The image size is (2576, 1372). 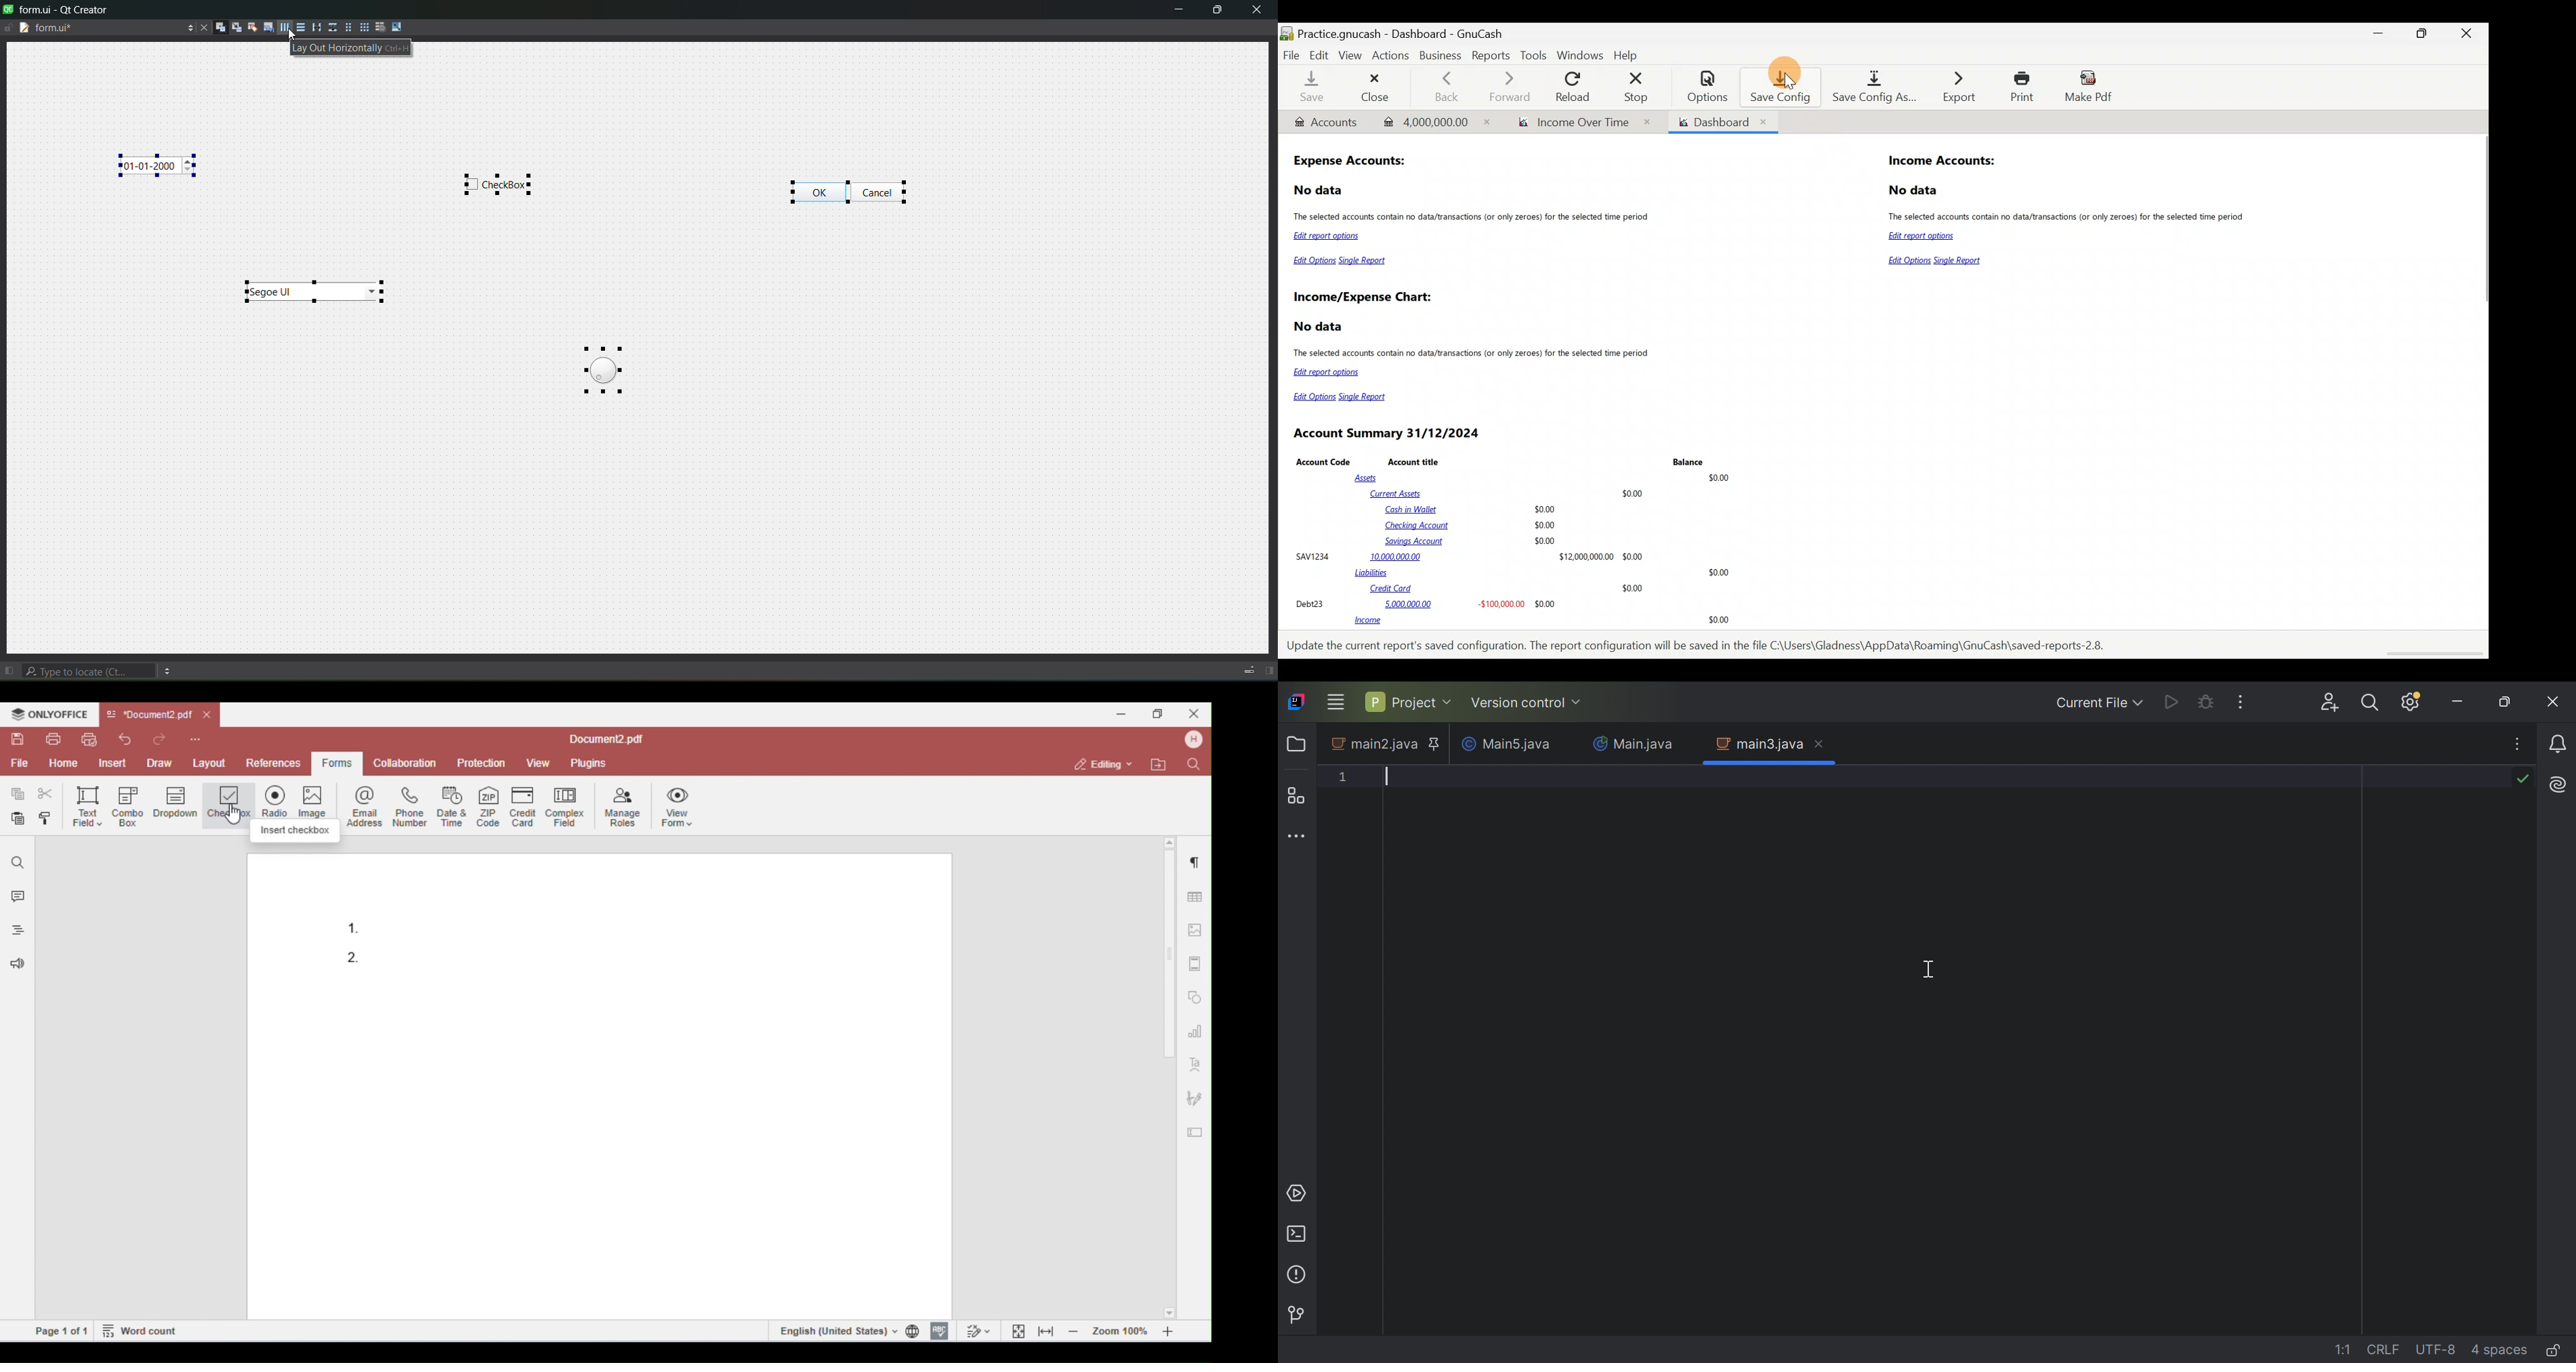 I want to click on View, so click(x=1352, y=56).